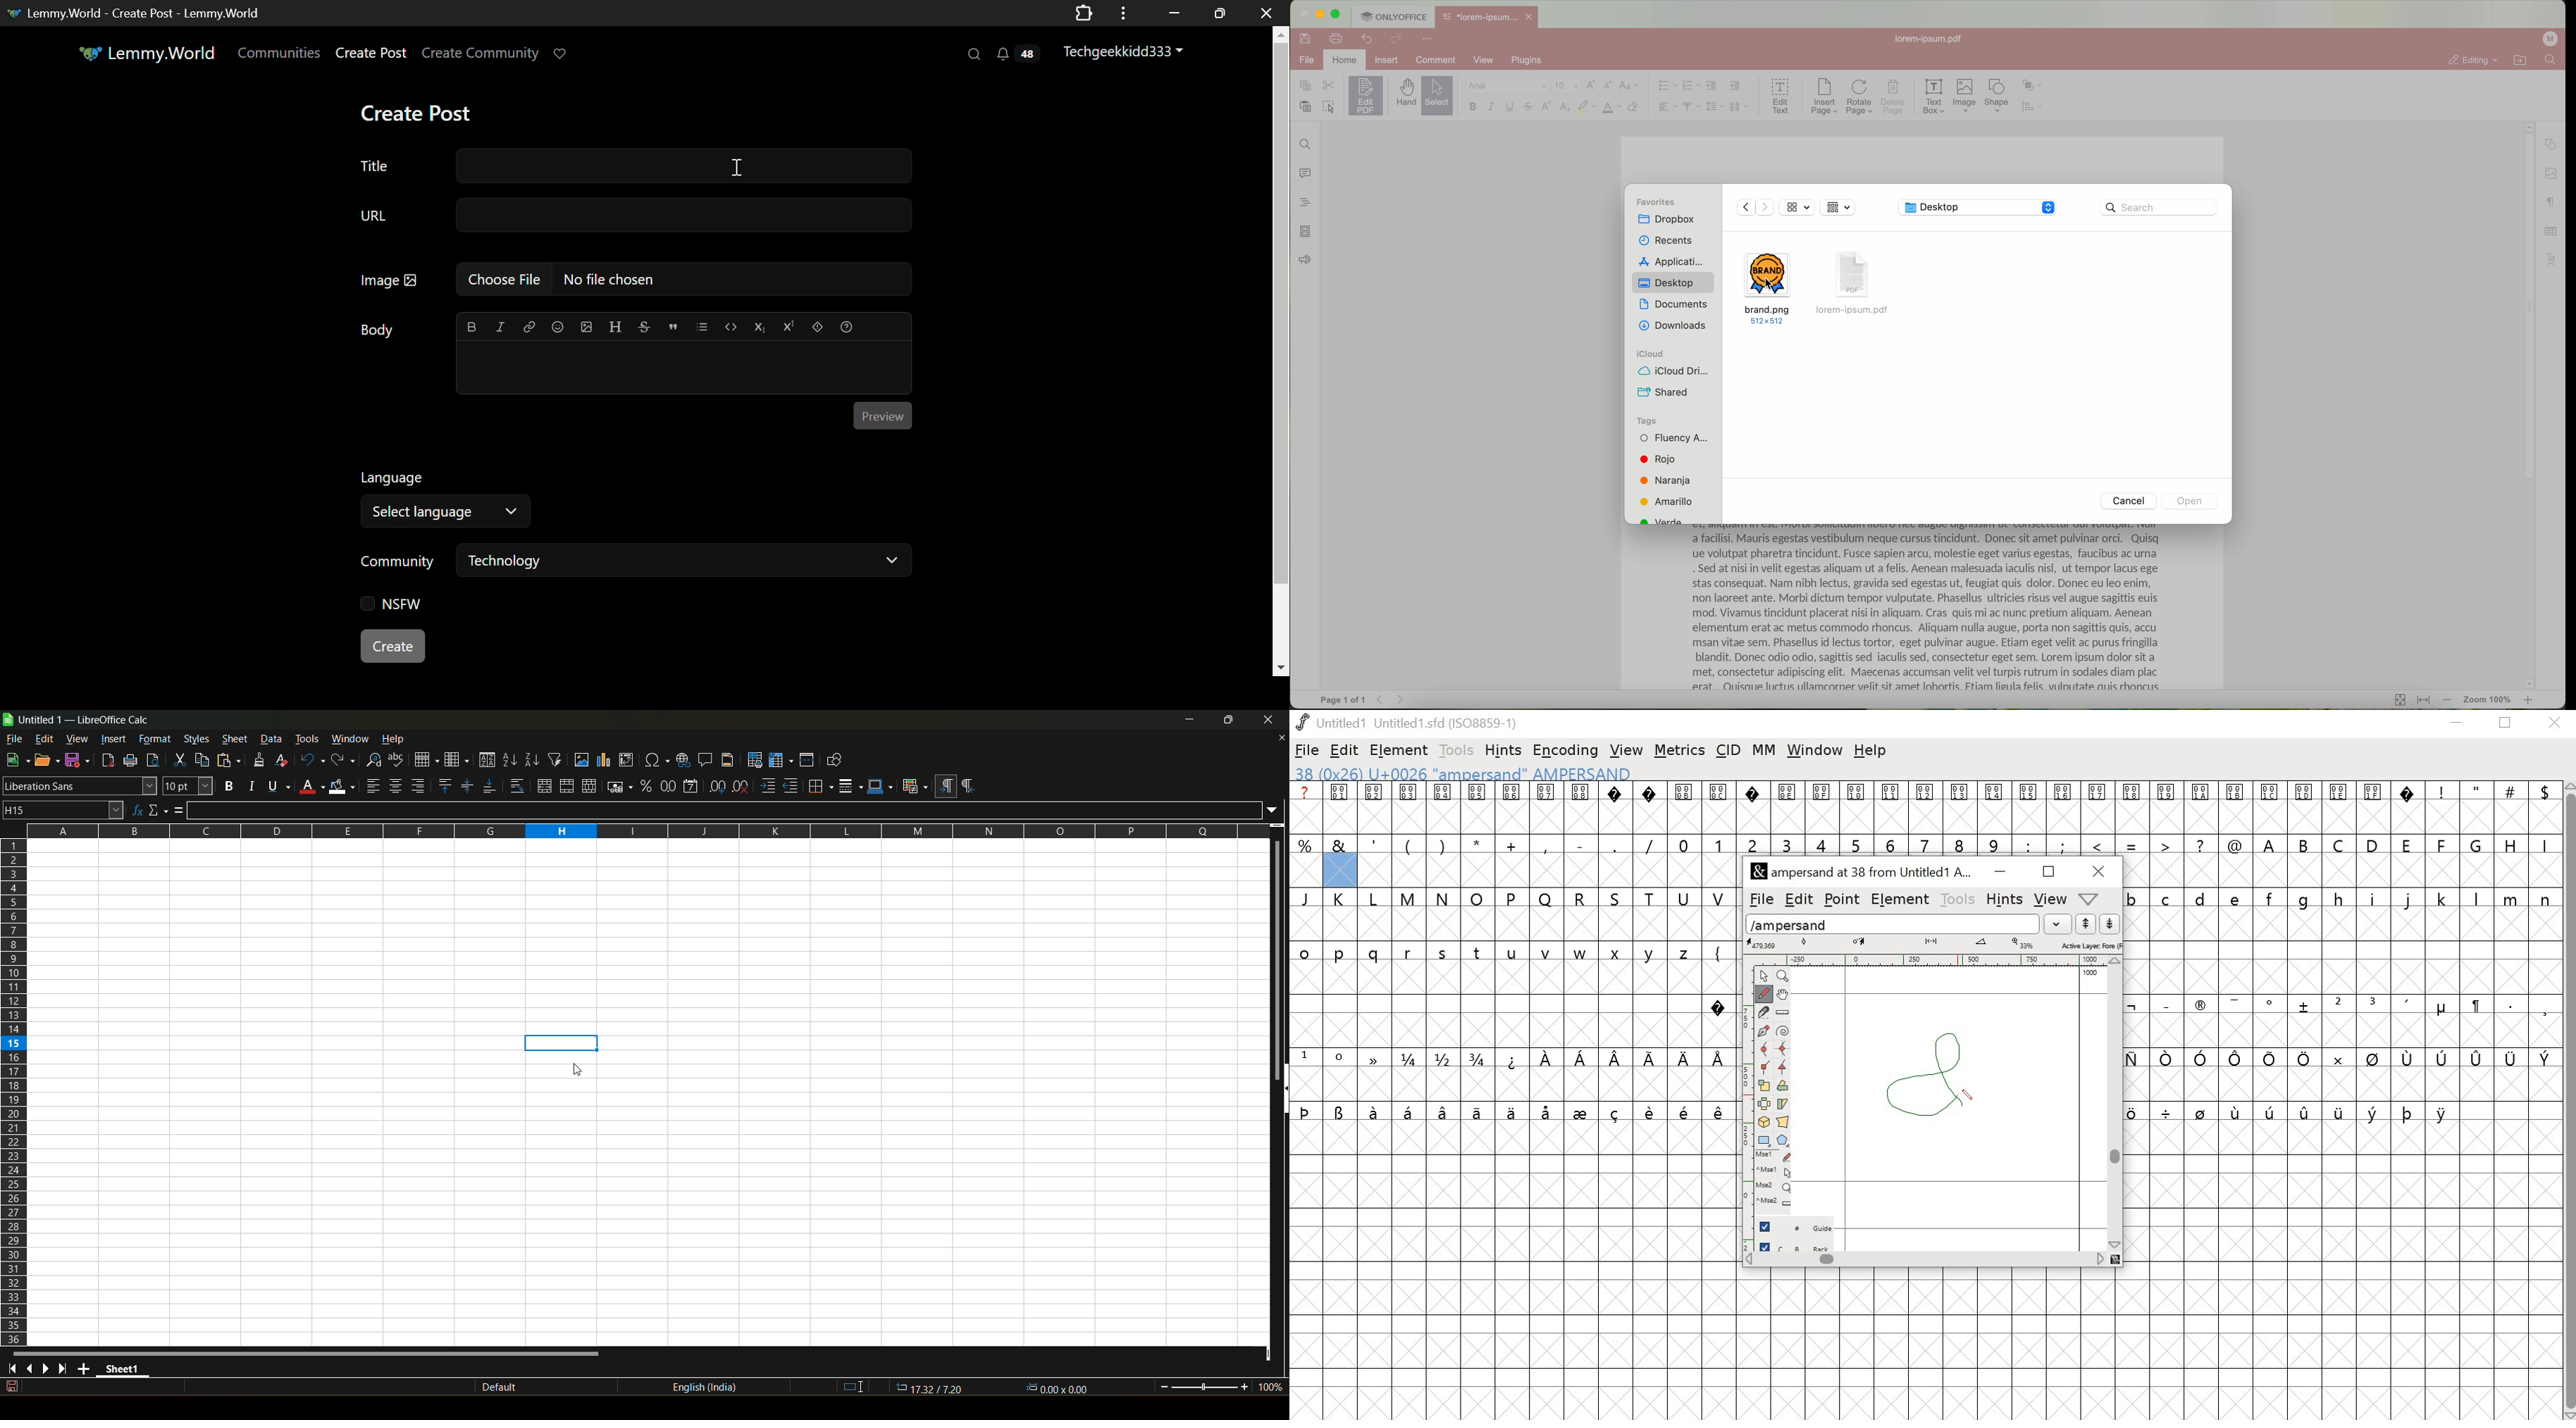 The image size is (2576, 1428). What do you see at coordinates (1718, 1005) in the screenshot?
I see `?` at bounding box center [1718, 1005].